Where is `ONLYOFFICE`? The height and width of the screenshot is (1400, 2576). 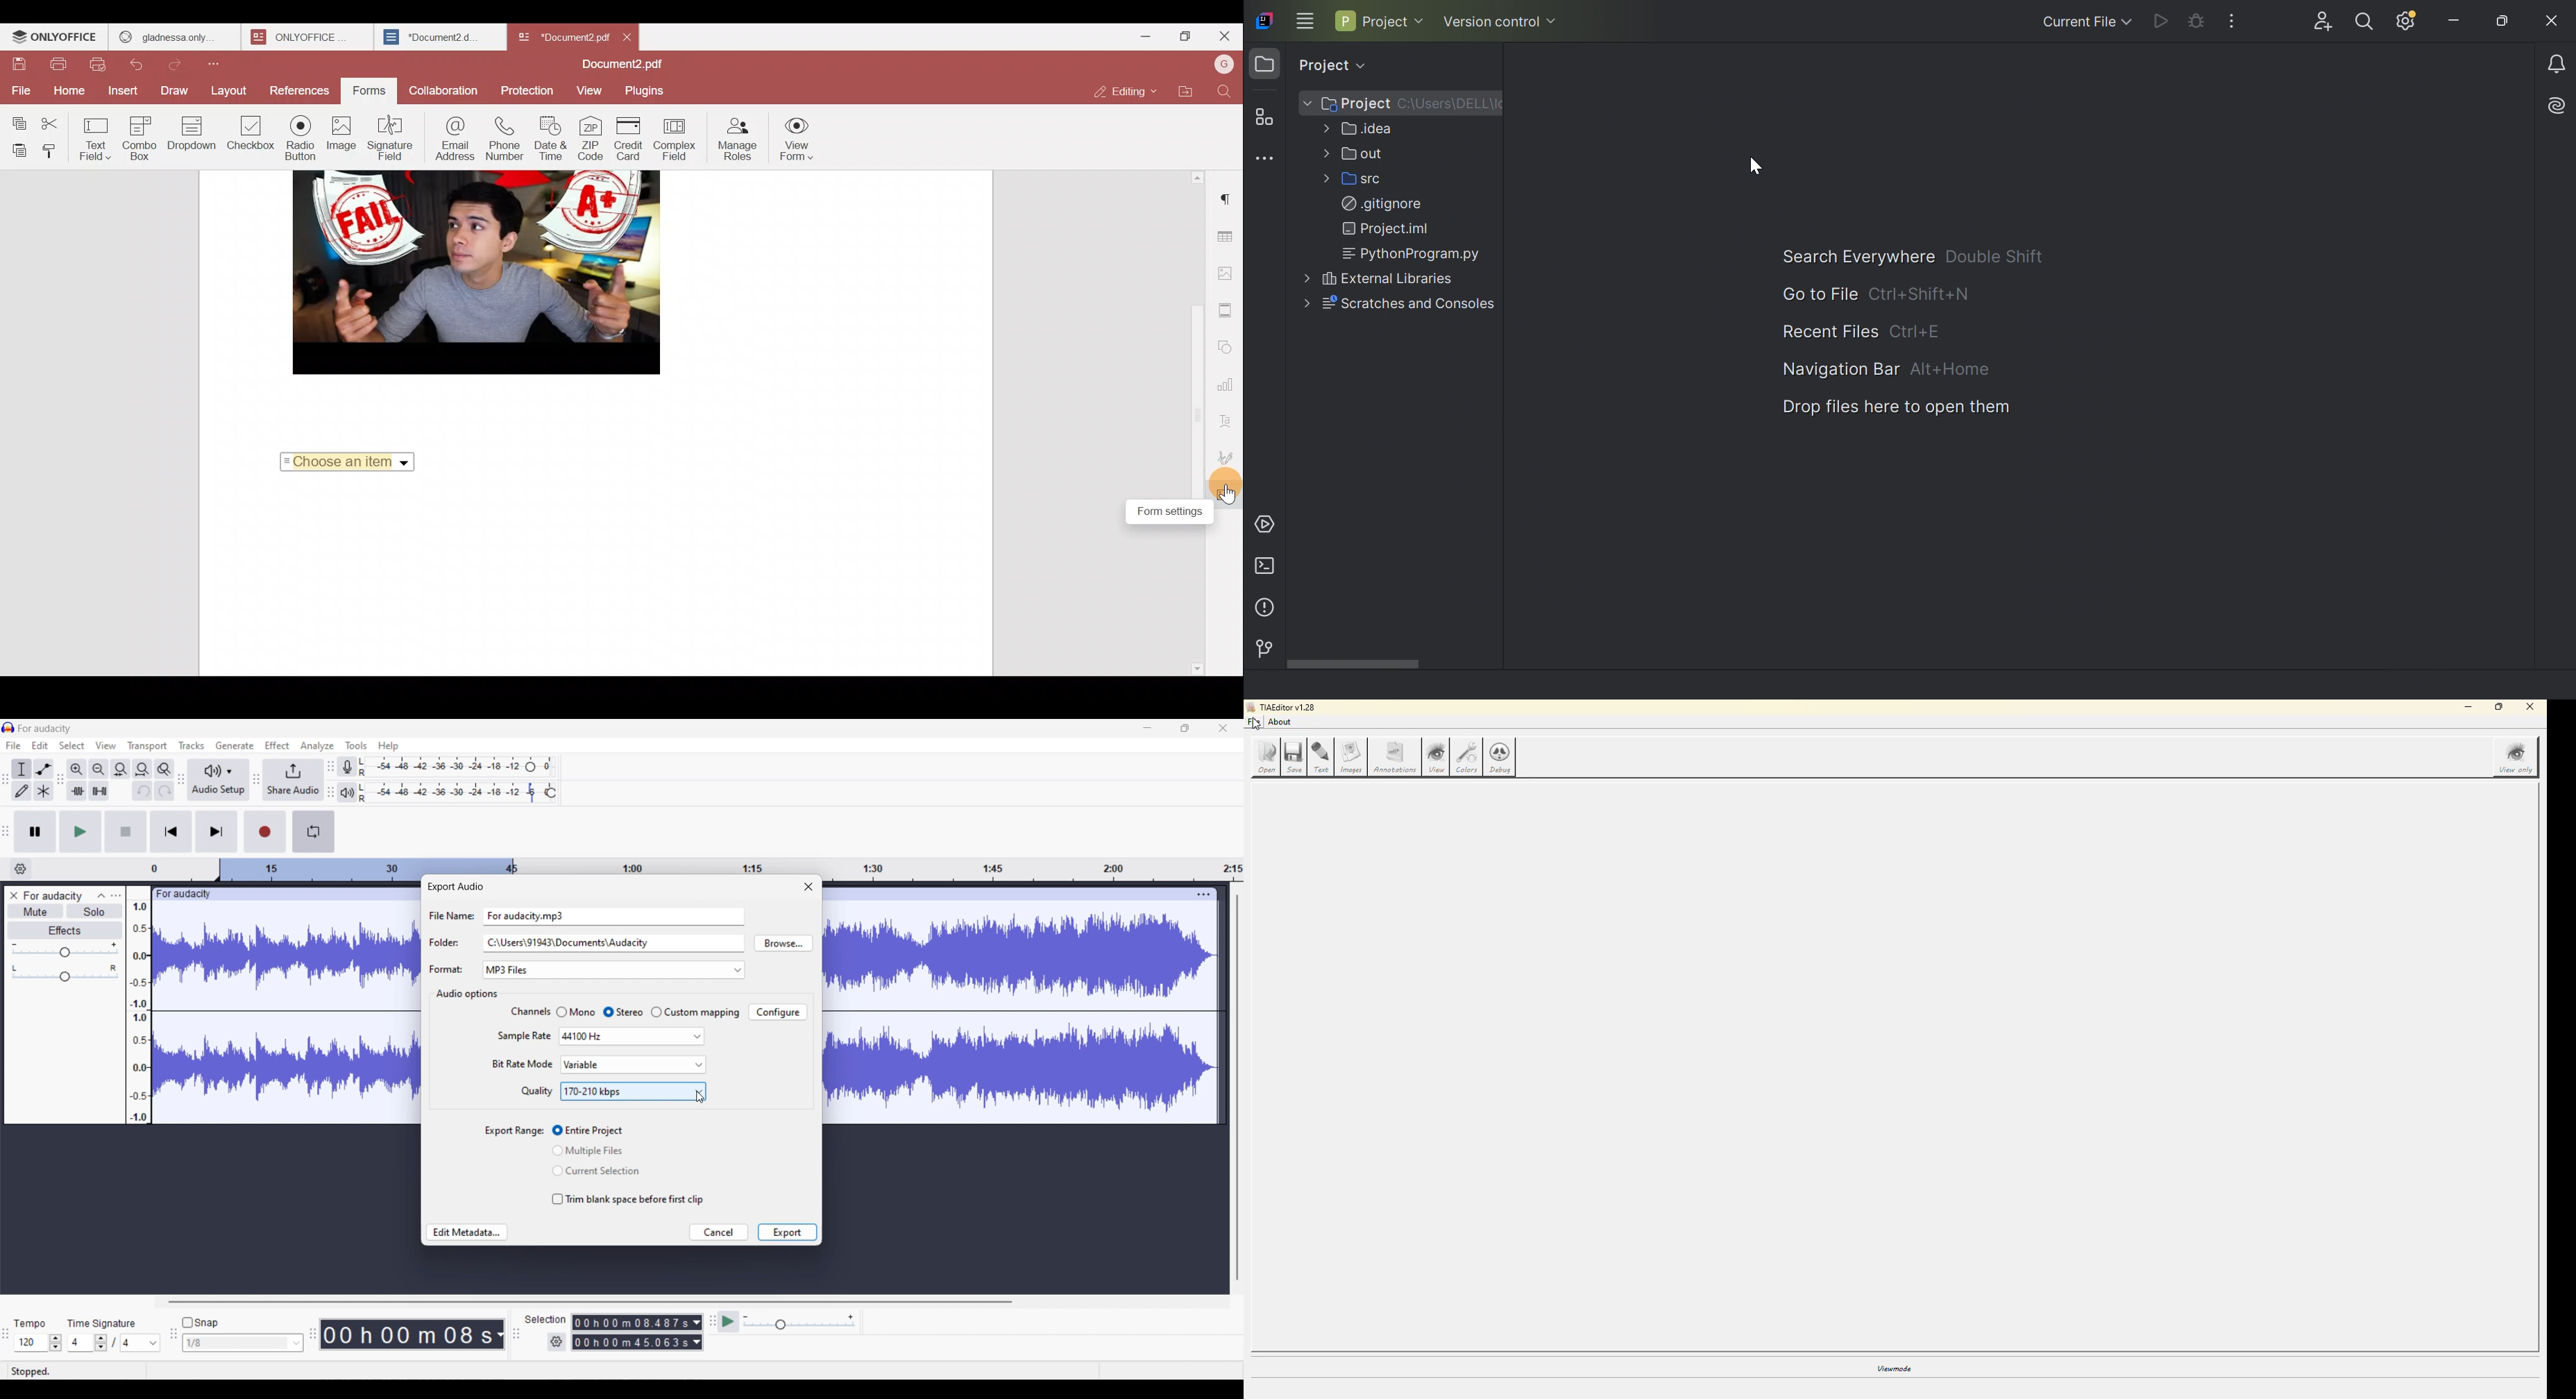 ONLYOFFICE is located at coordinates (299, 37).